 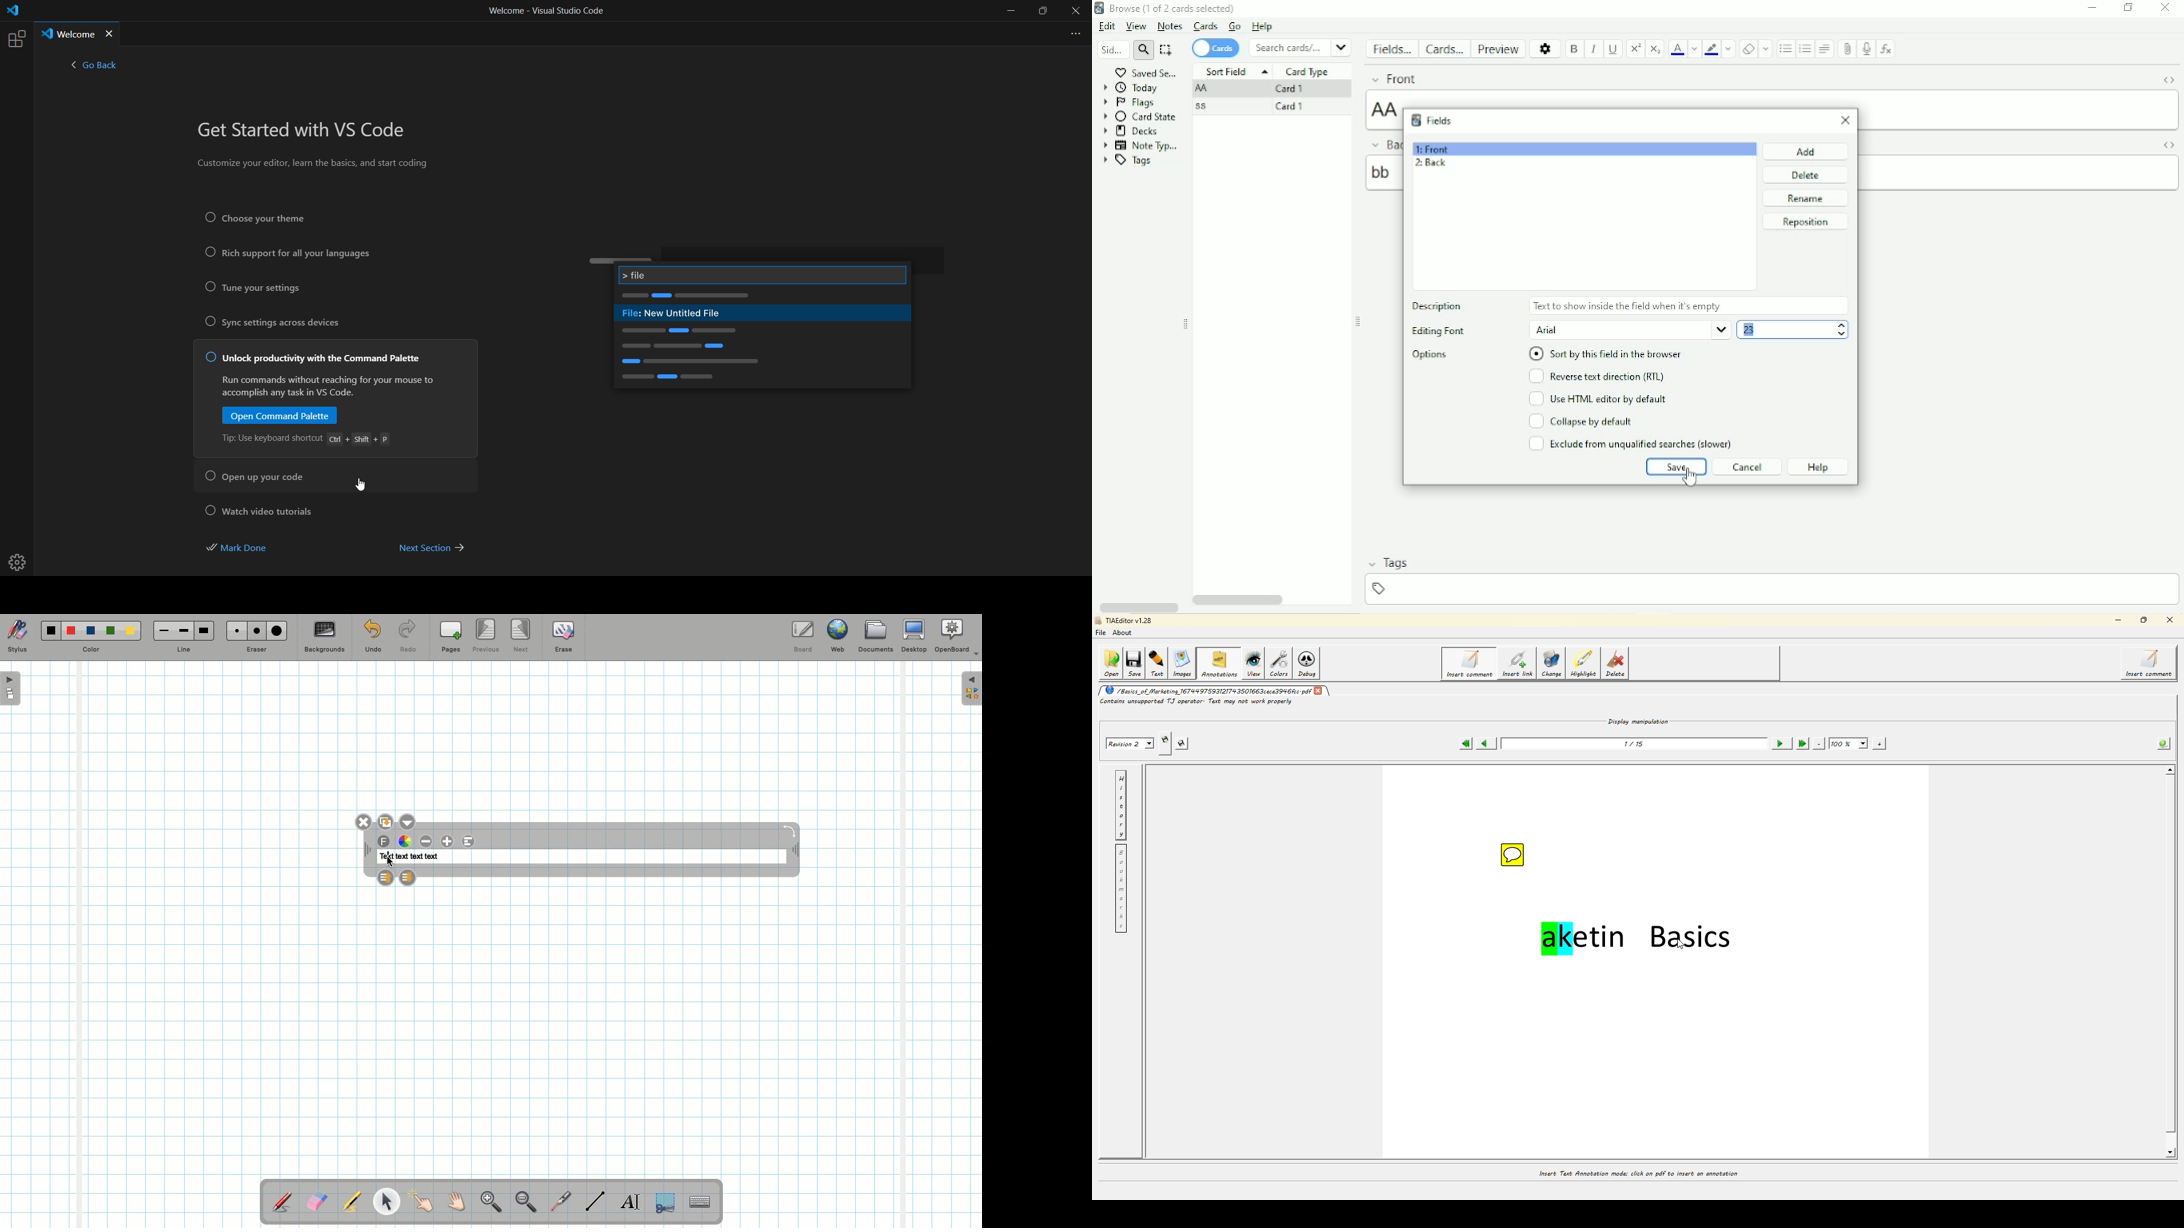 I want to click on Equations, so click(x=1886, y=48).